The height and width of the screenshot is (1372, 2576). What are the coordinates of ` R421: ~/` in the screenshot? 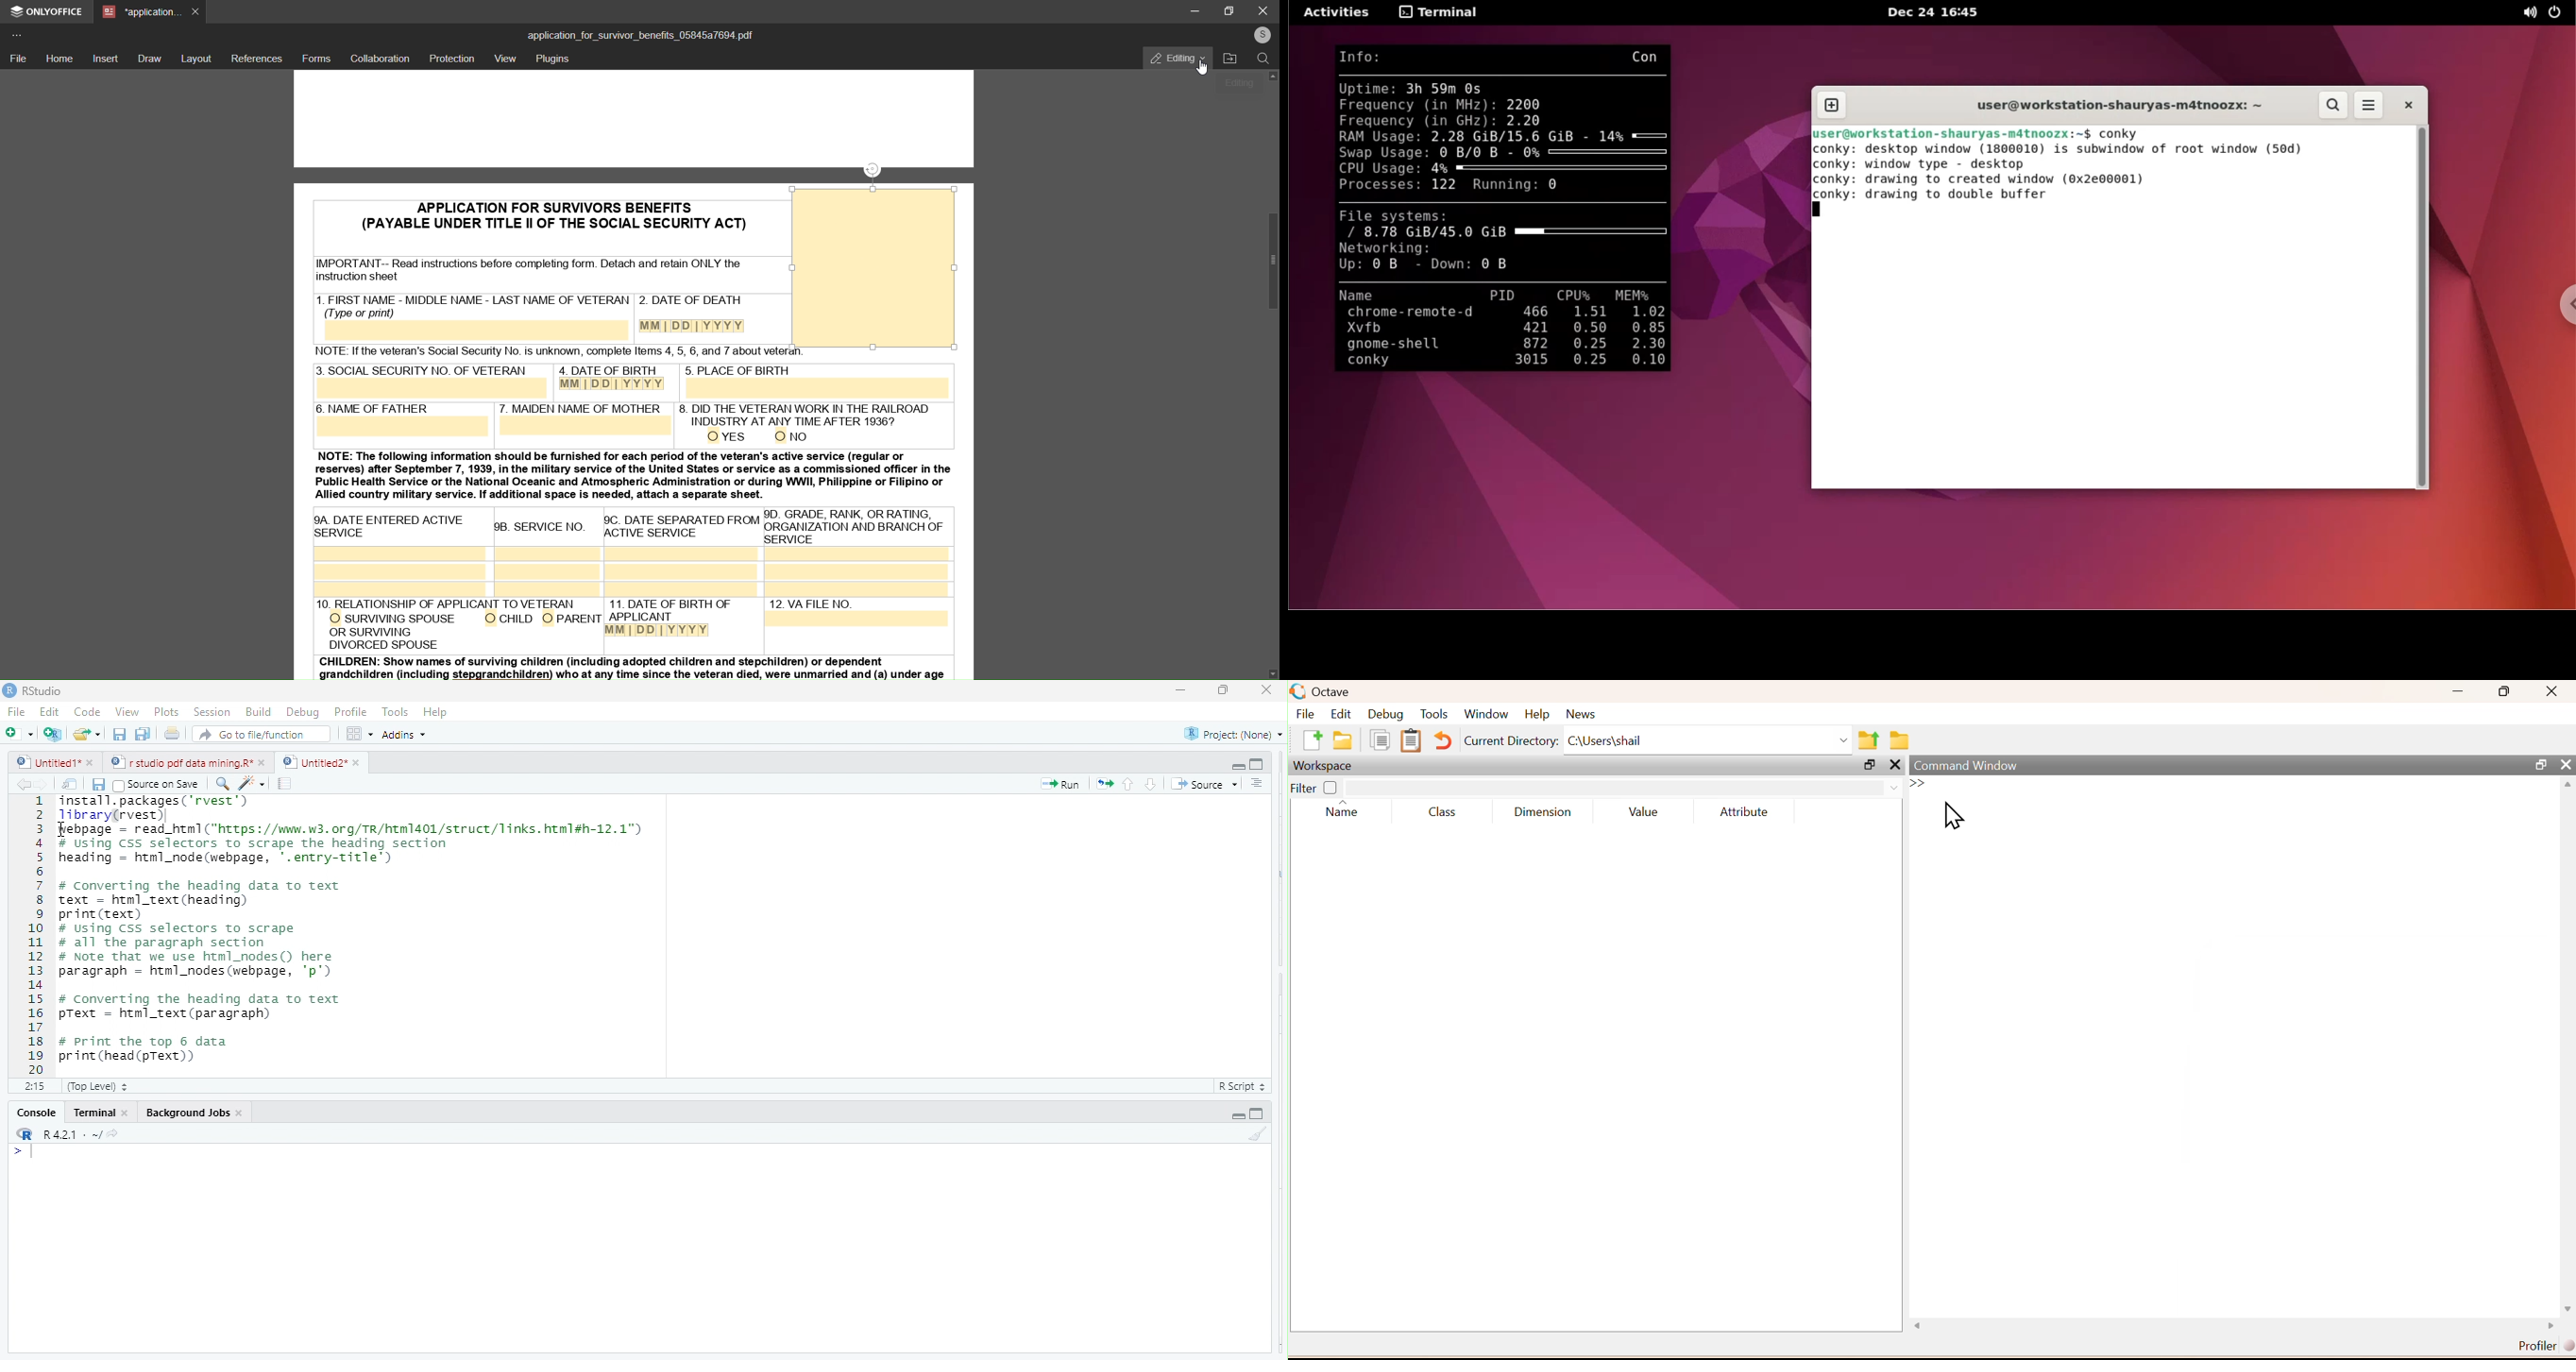 It's located at (85, 1134).